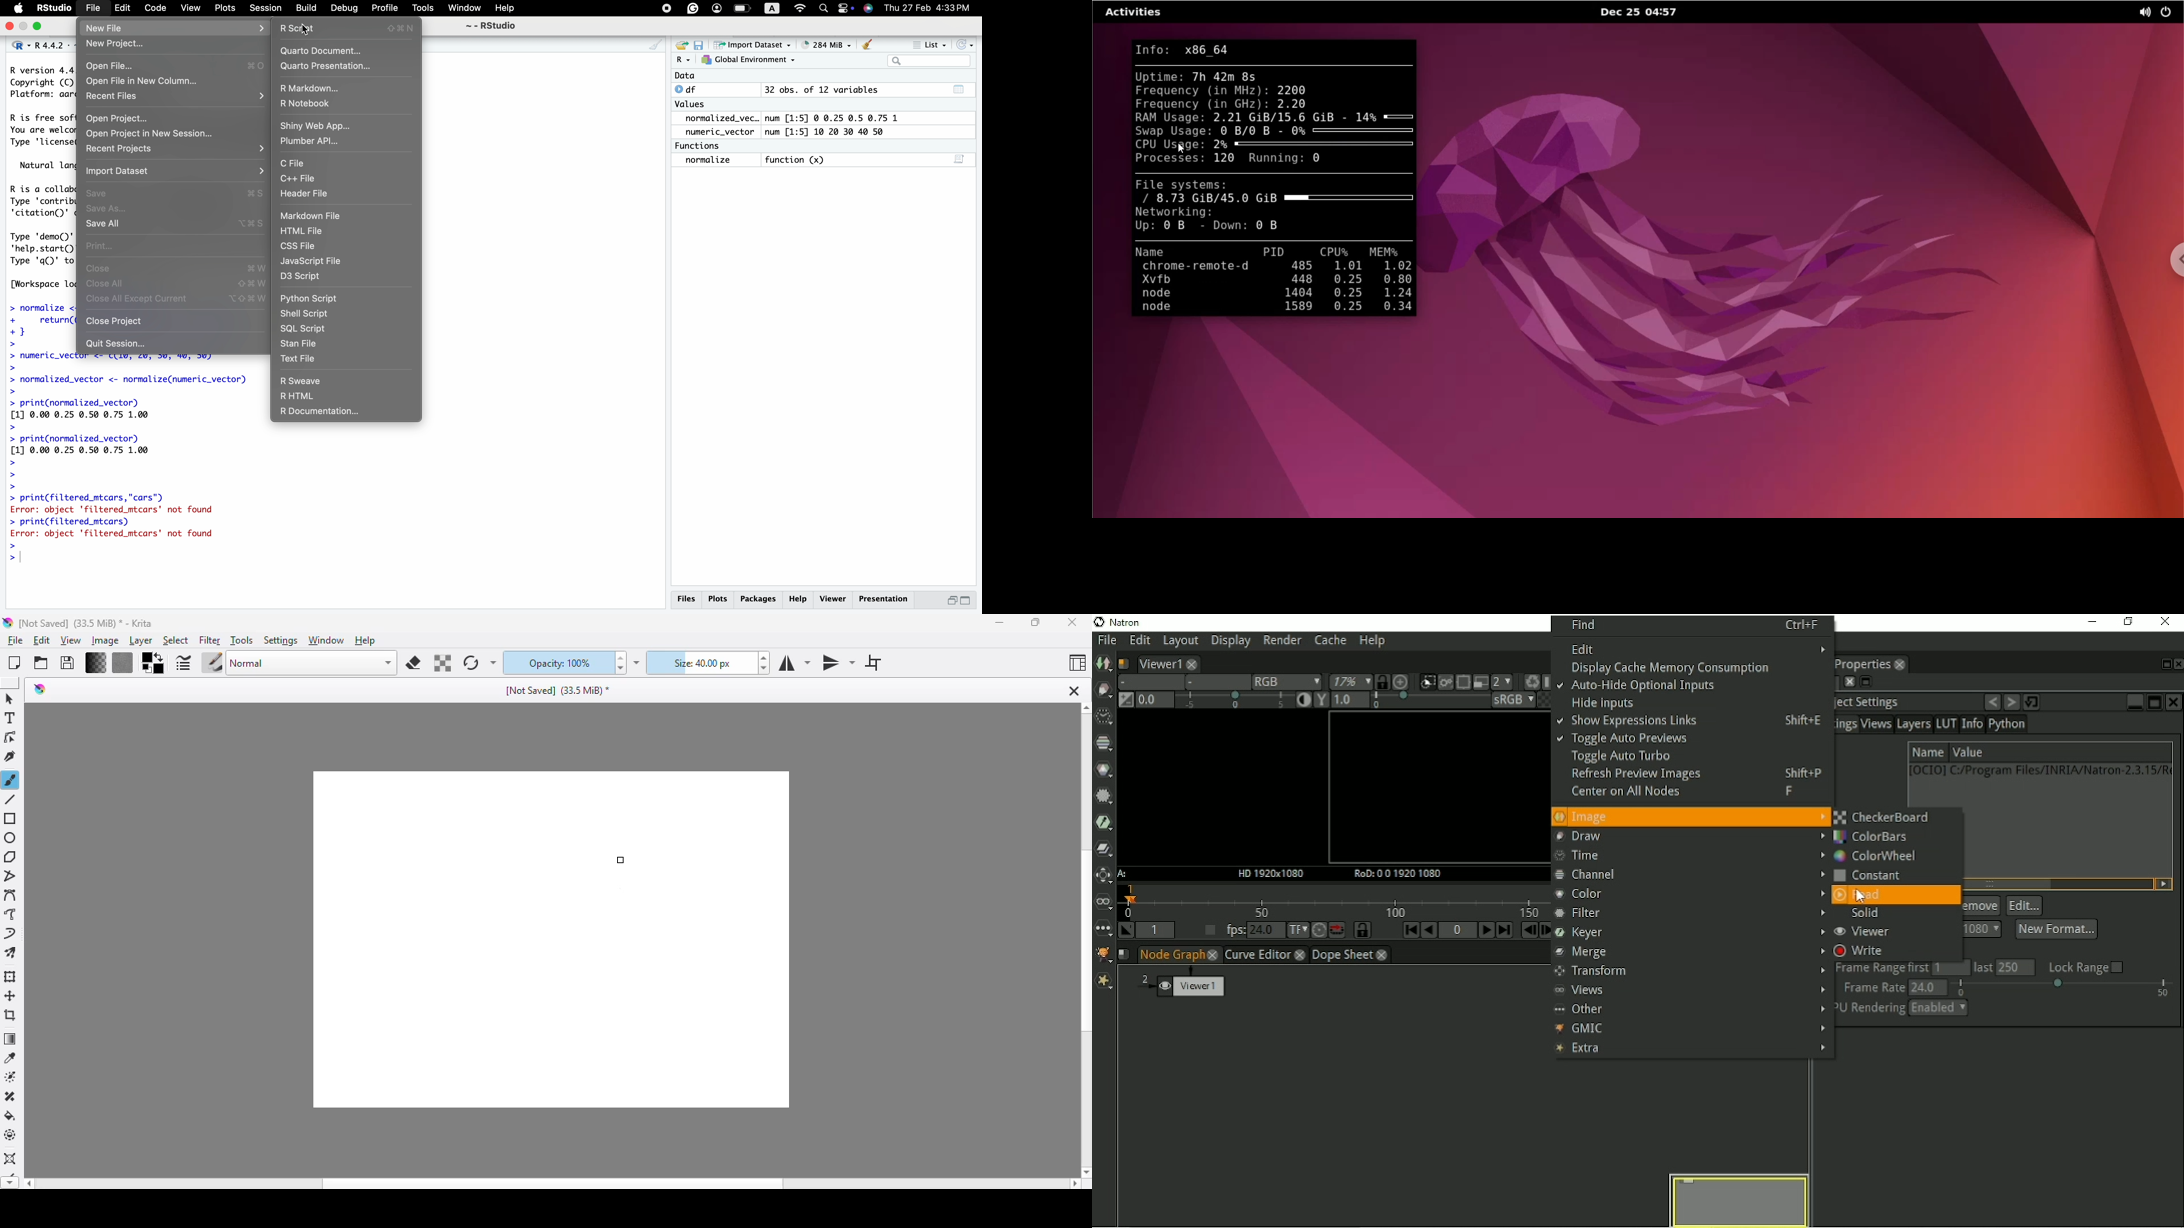 This screenshot has width=2184, height=1232. I want to click on dynamic brush tool, so click(11, 935).